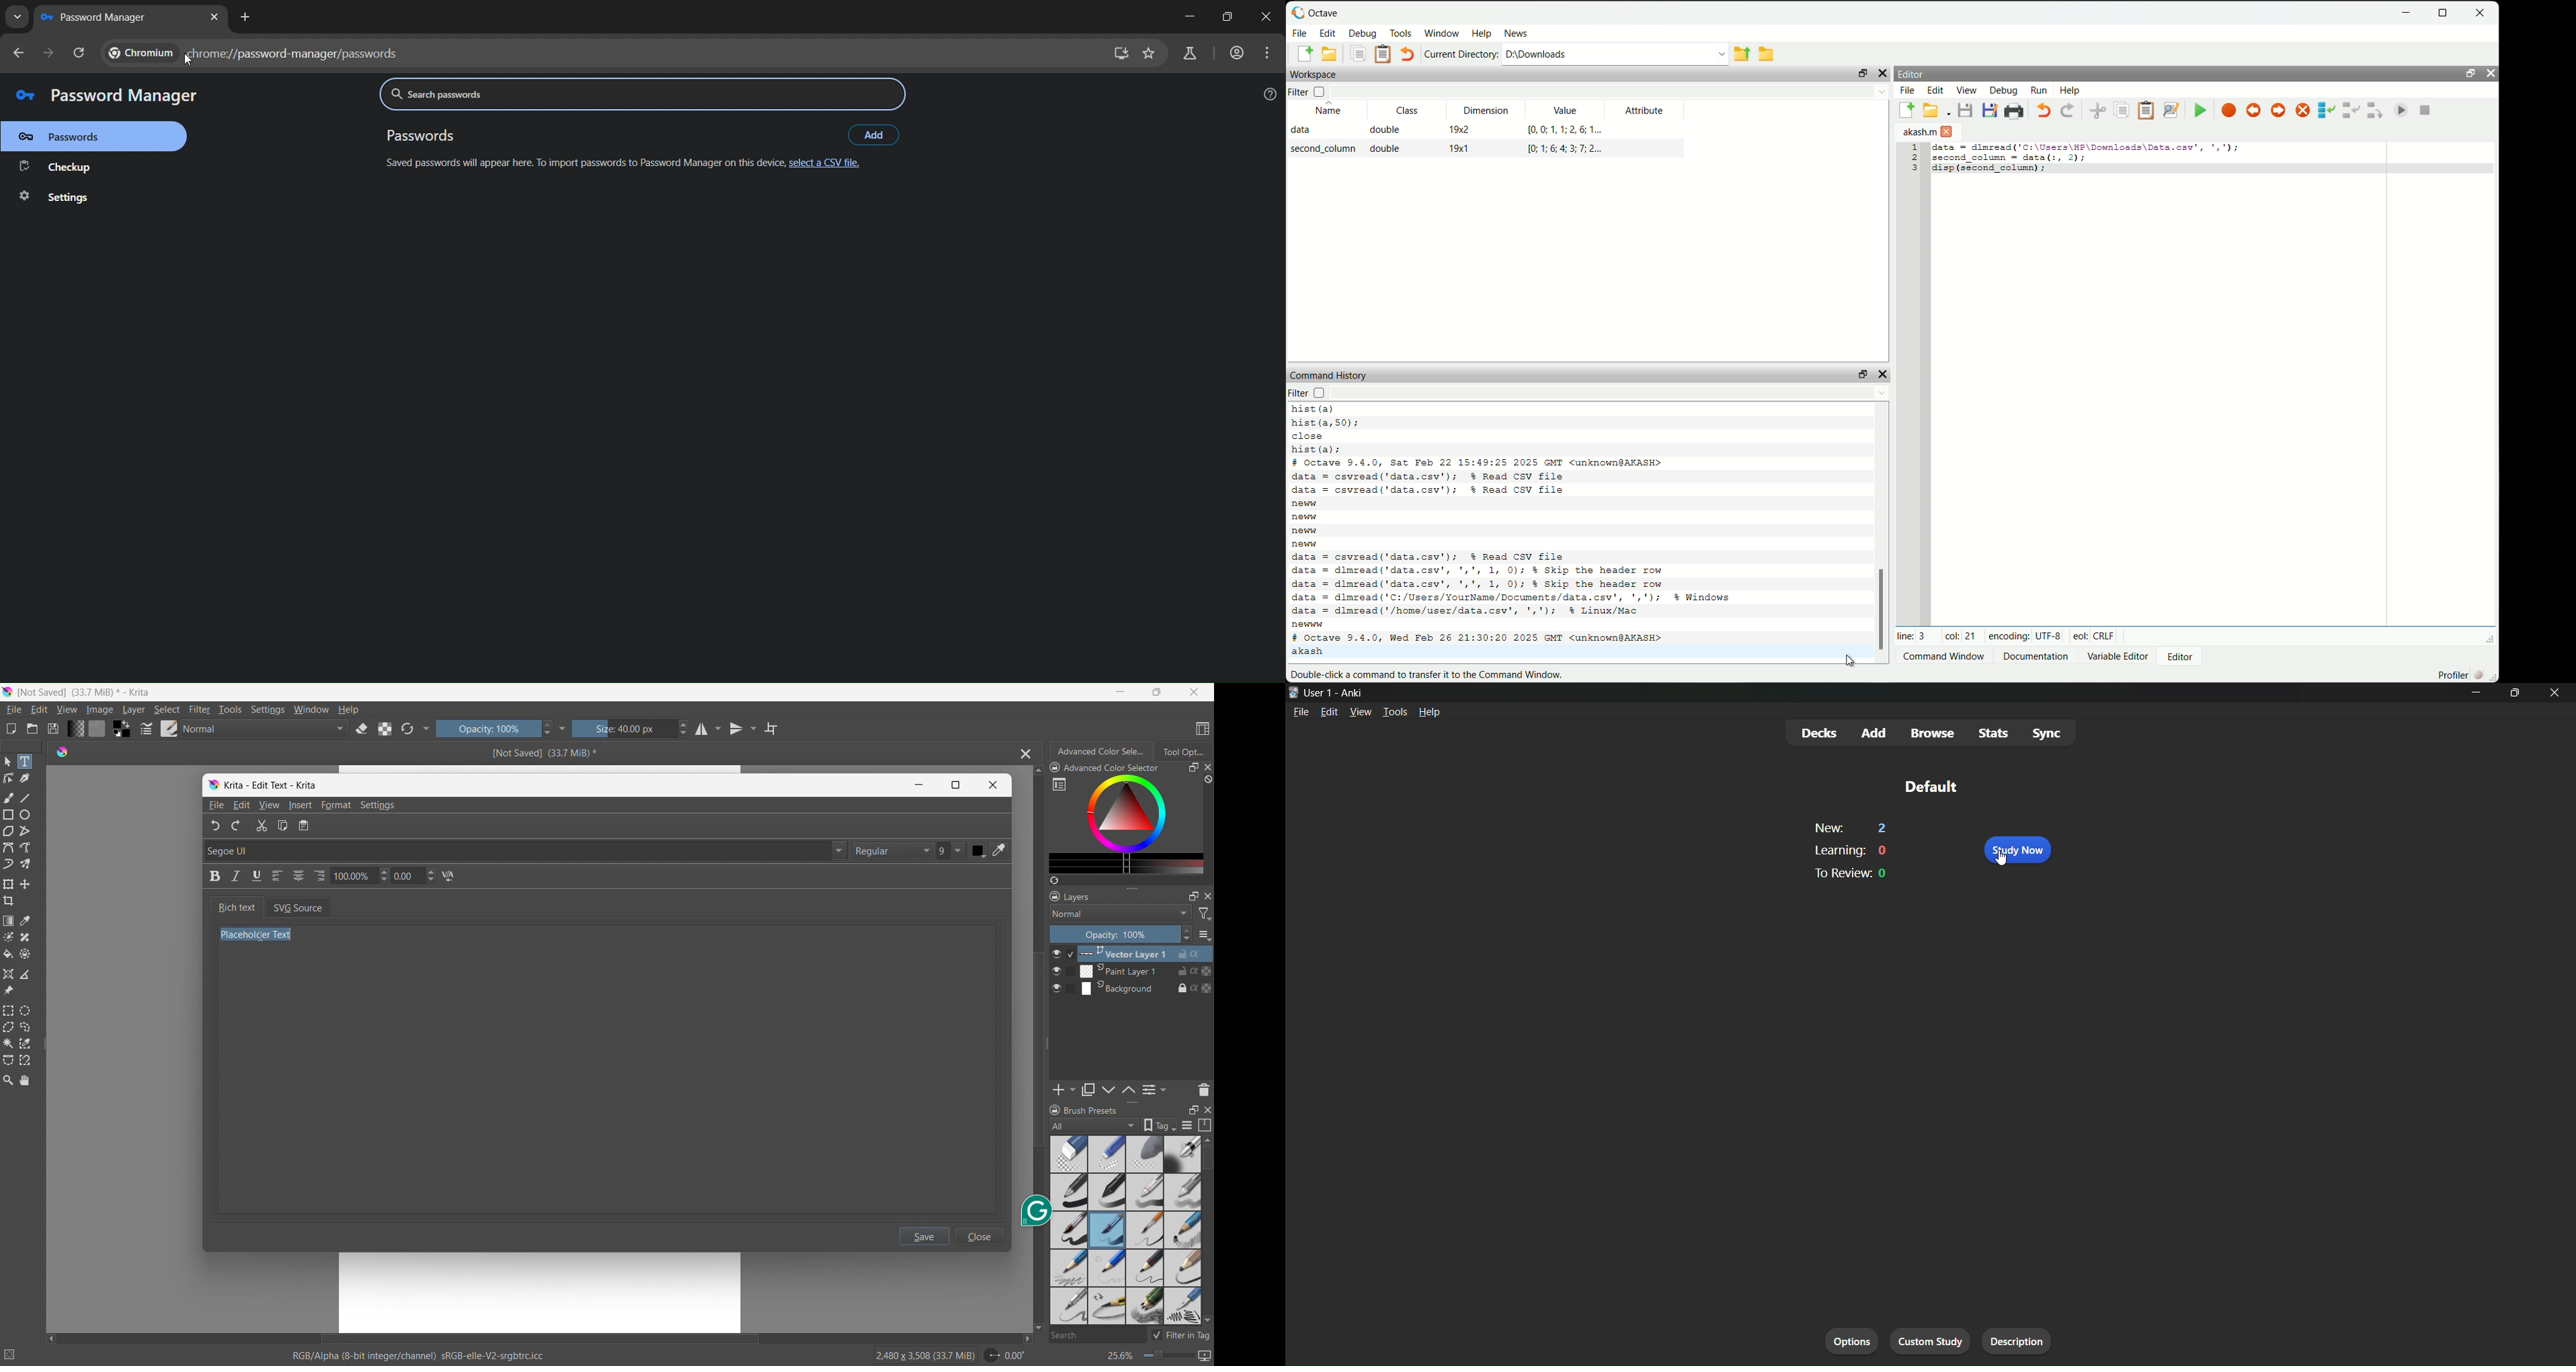 The image size is (2576, 1372). I want to click on get help, so click(1271, 94).